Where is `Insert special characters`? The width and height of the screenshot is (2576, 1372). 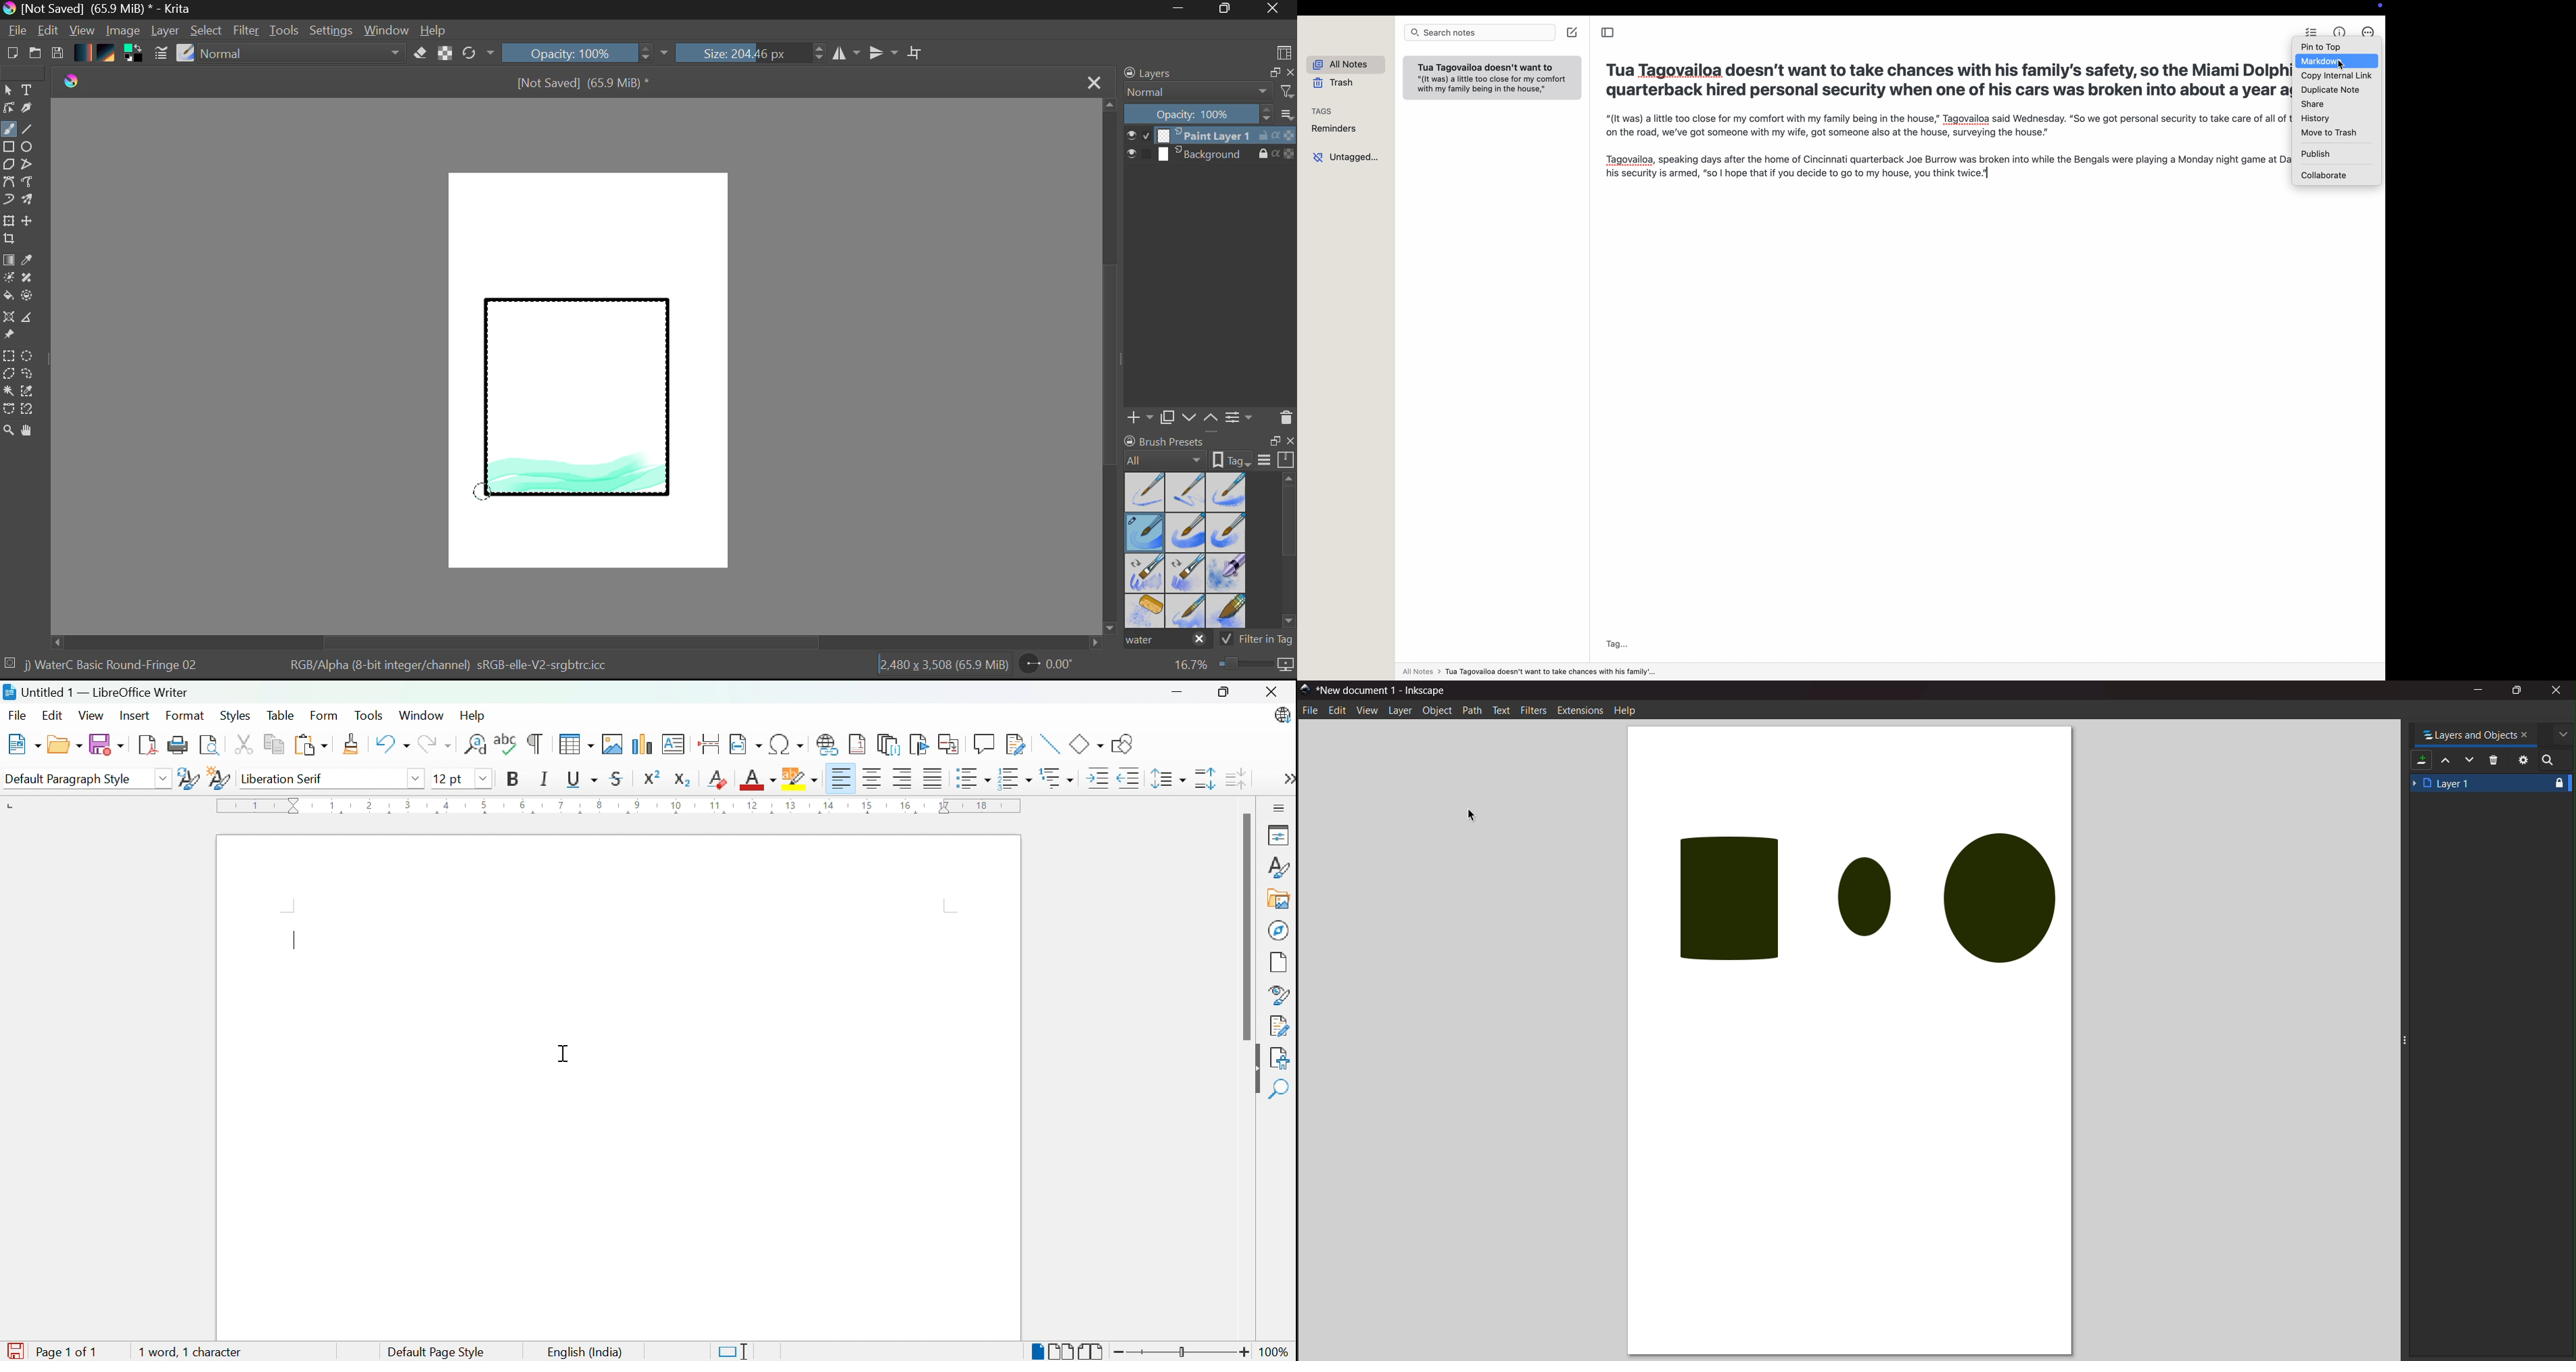 Insert special characters is located at coordinates (788, 744).